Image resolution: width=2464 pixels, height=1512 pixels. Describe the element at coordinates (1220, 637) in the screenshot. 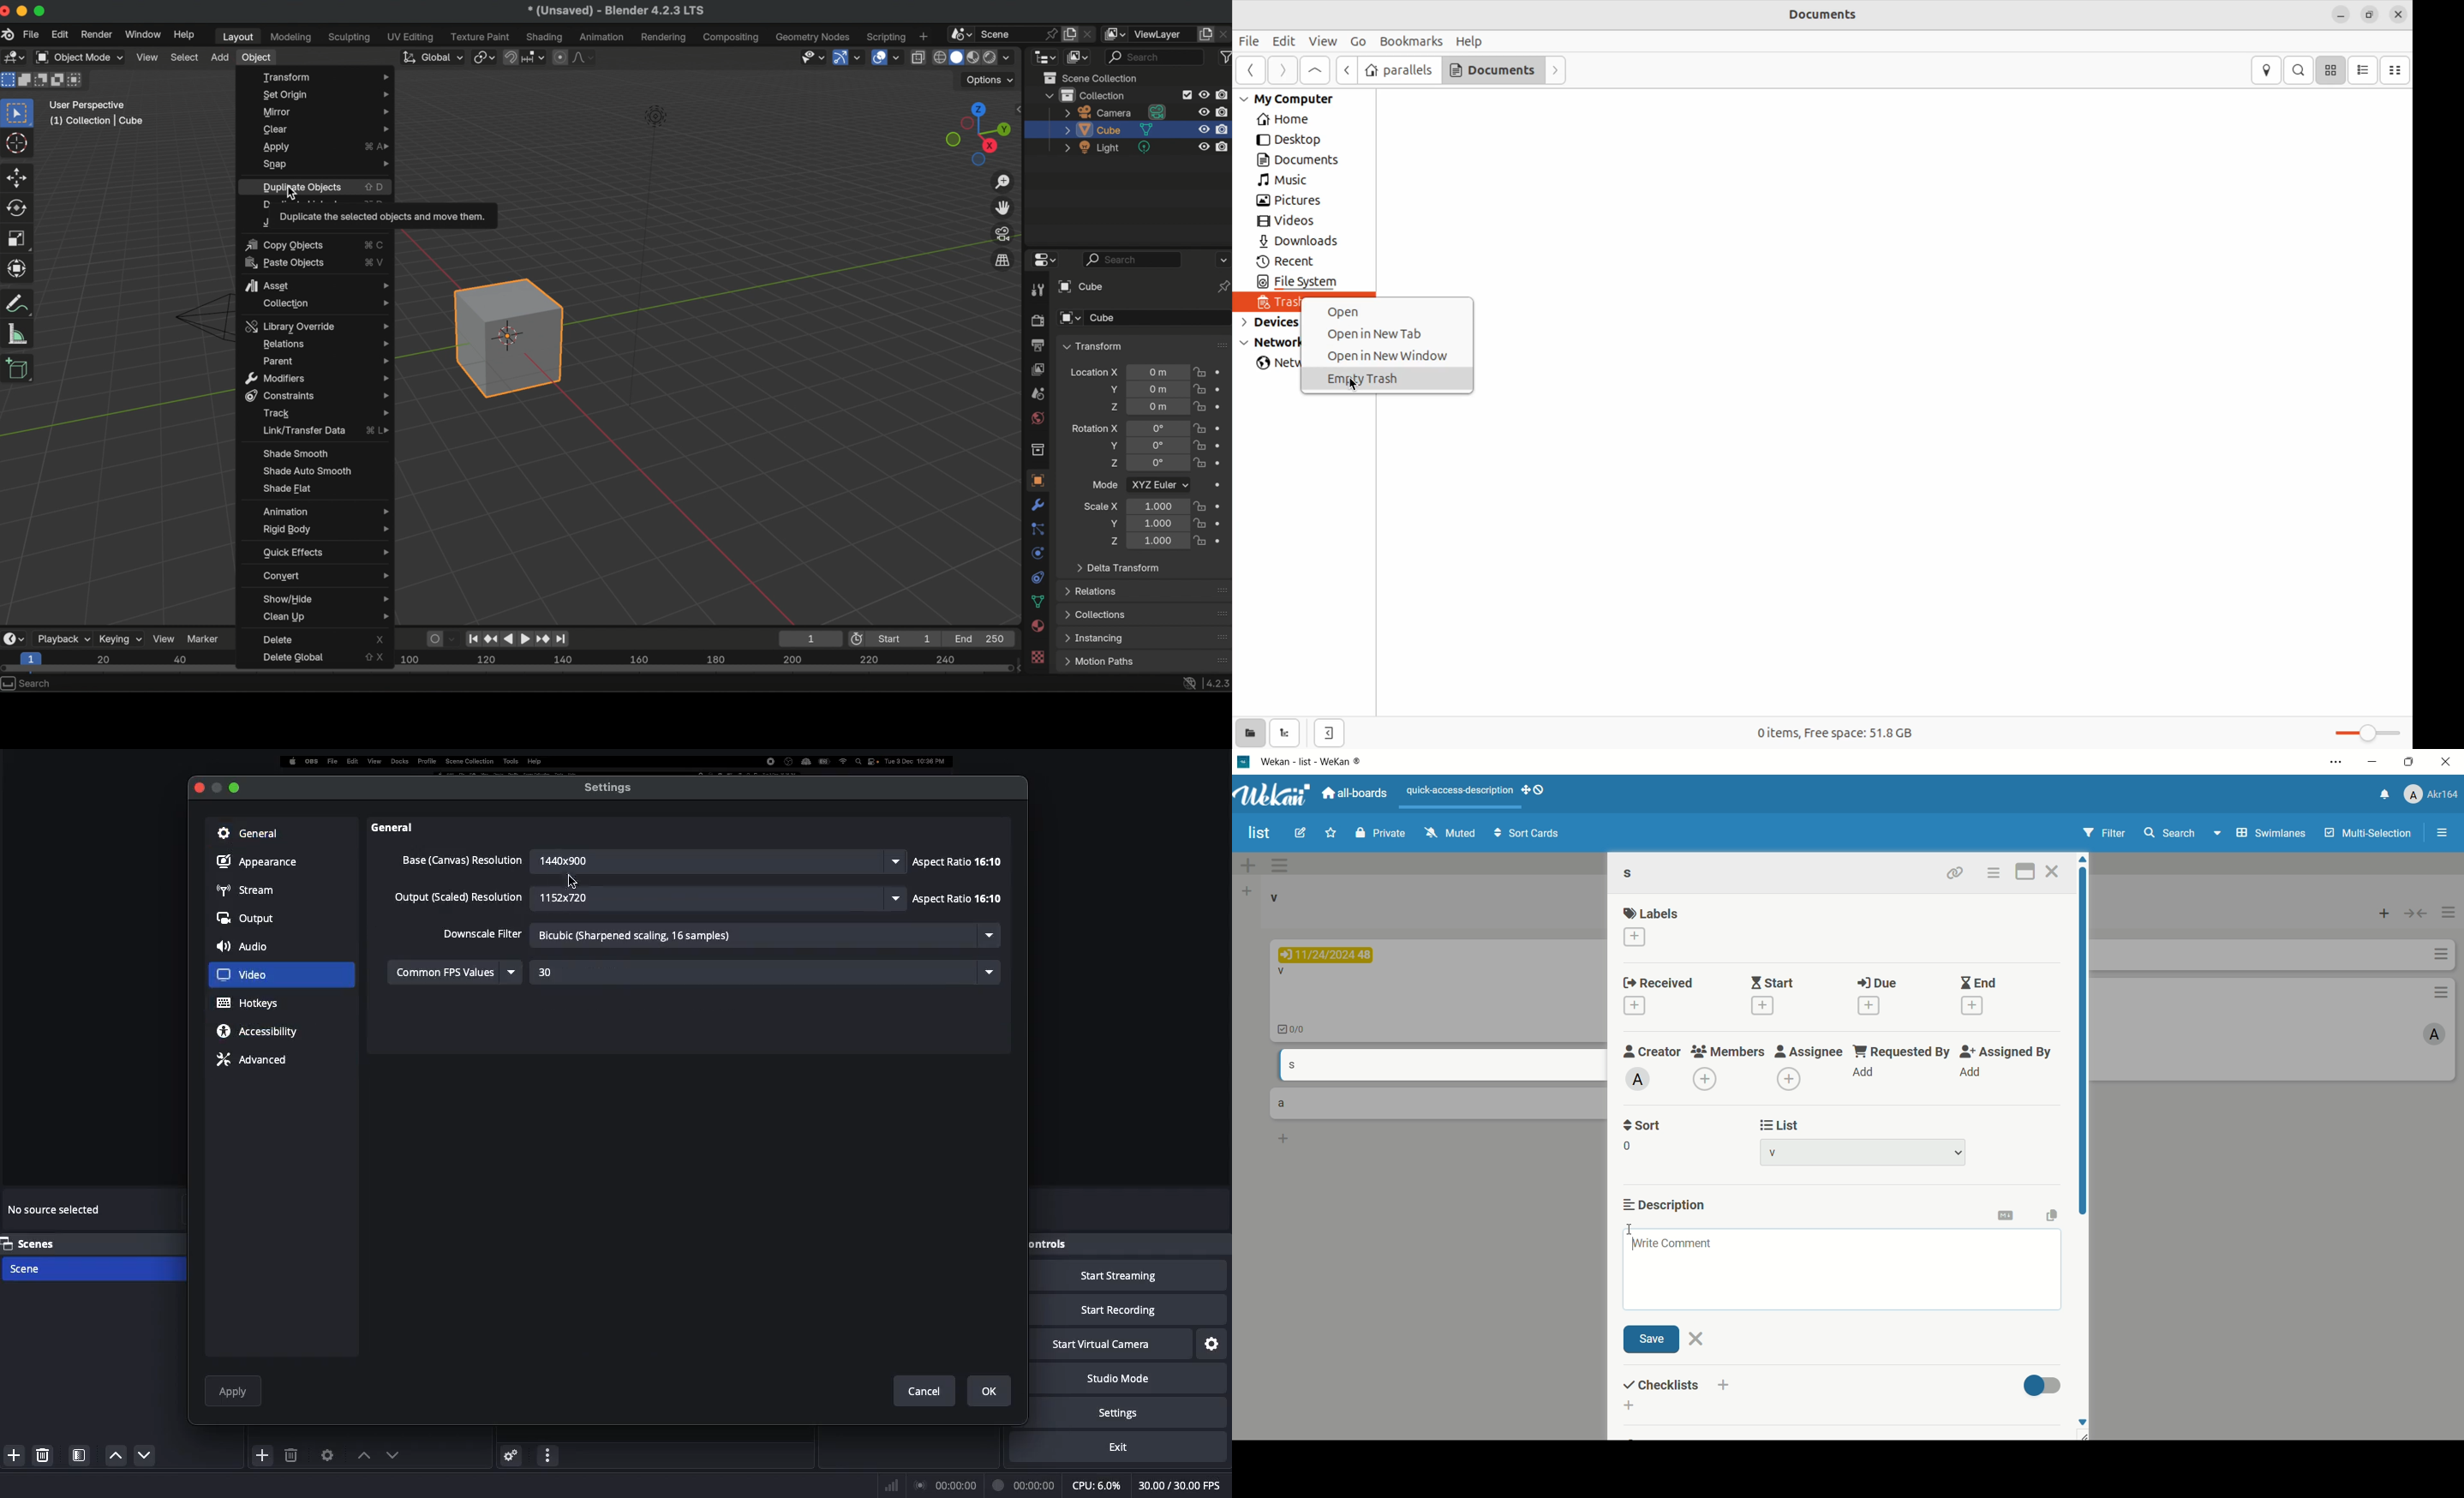

I see `drag handles` at that location.